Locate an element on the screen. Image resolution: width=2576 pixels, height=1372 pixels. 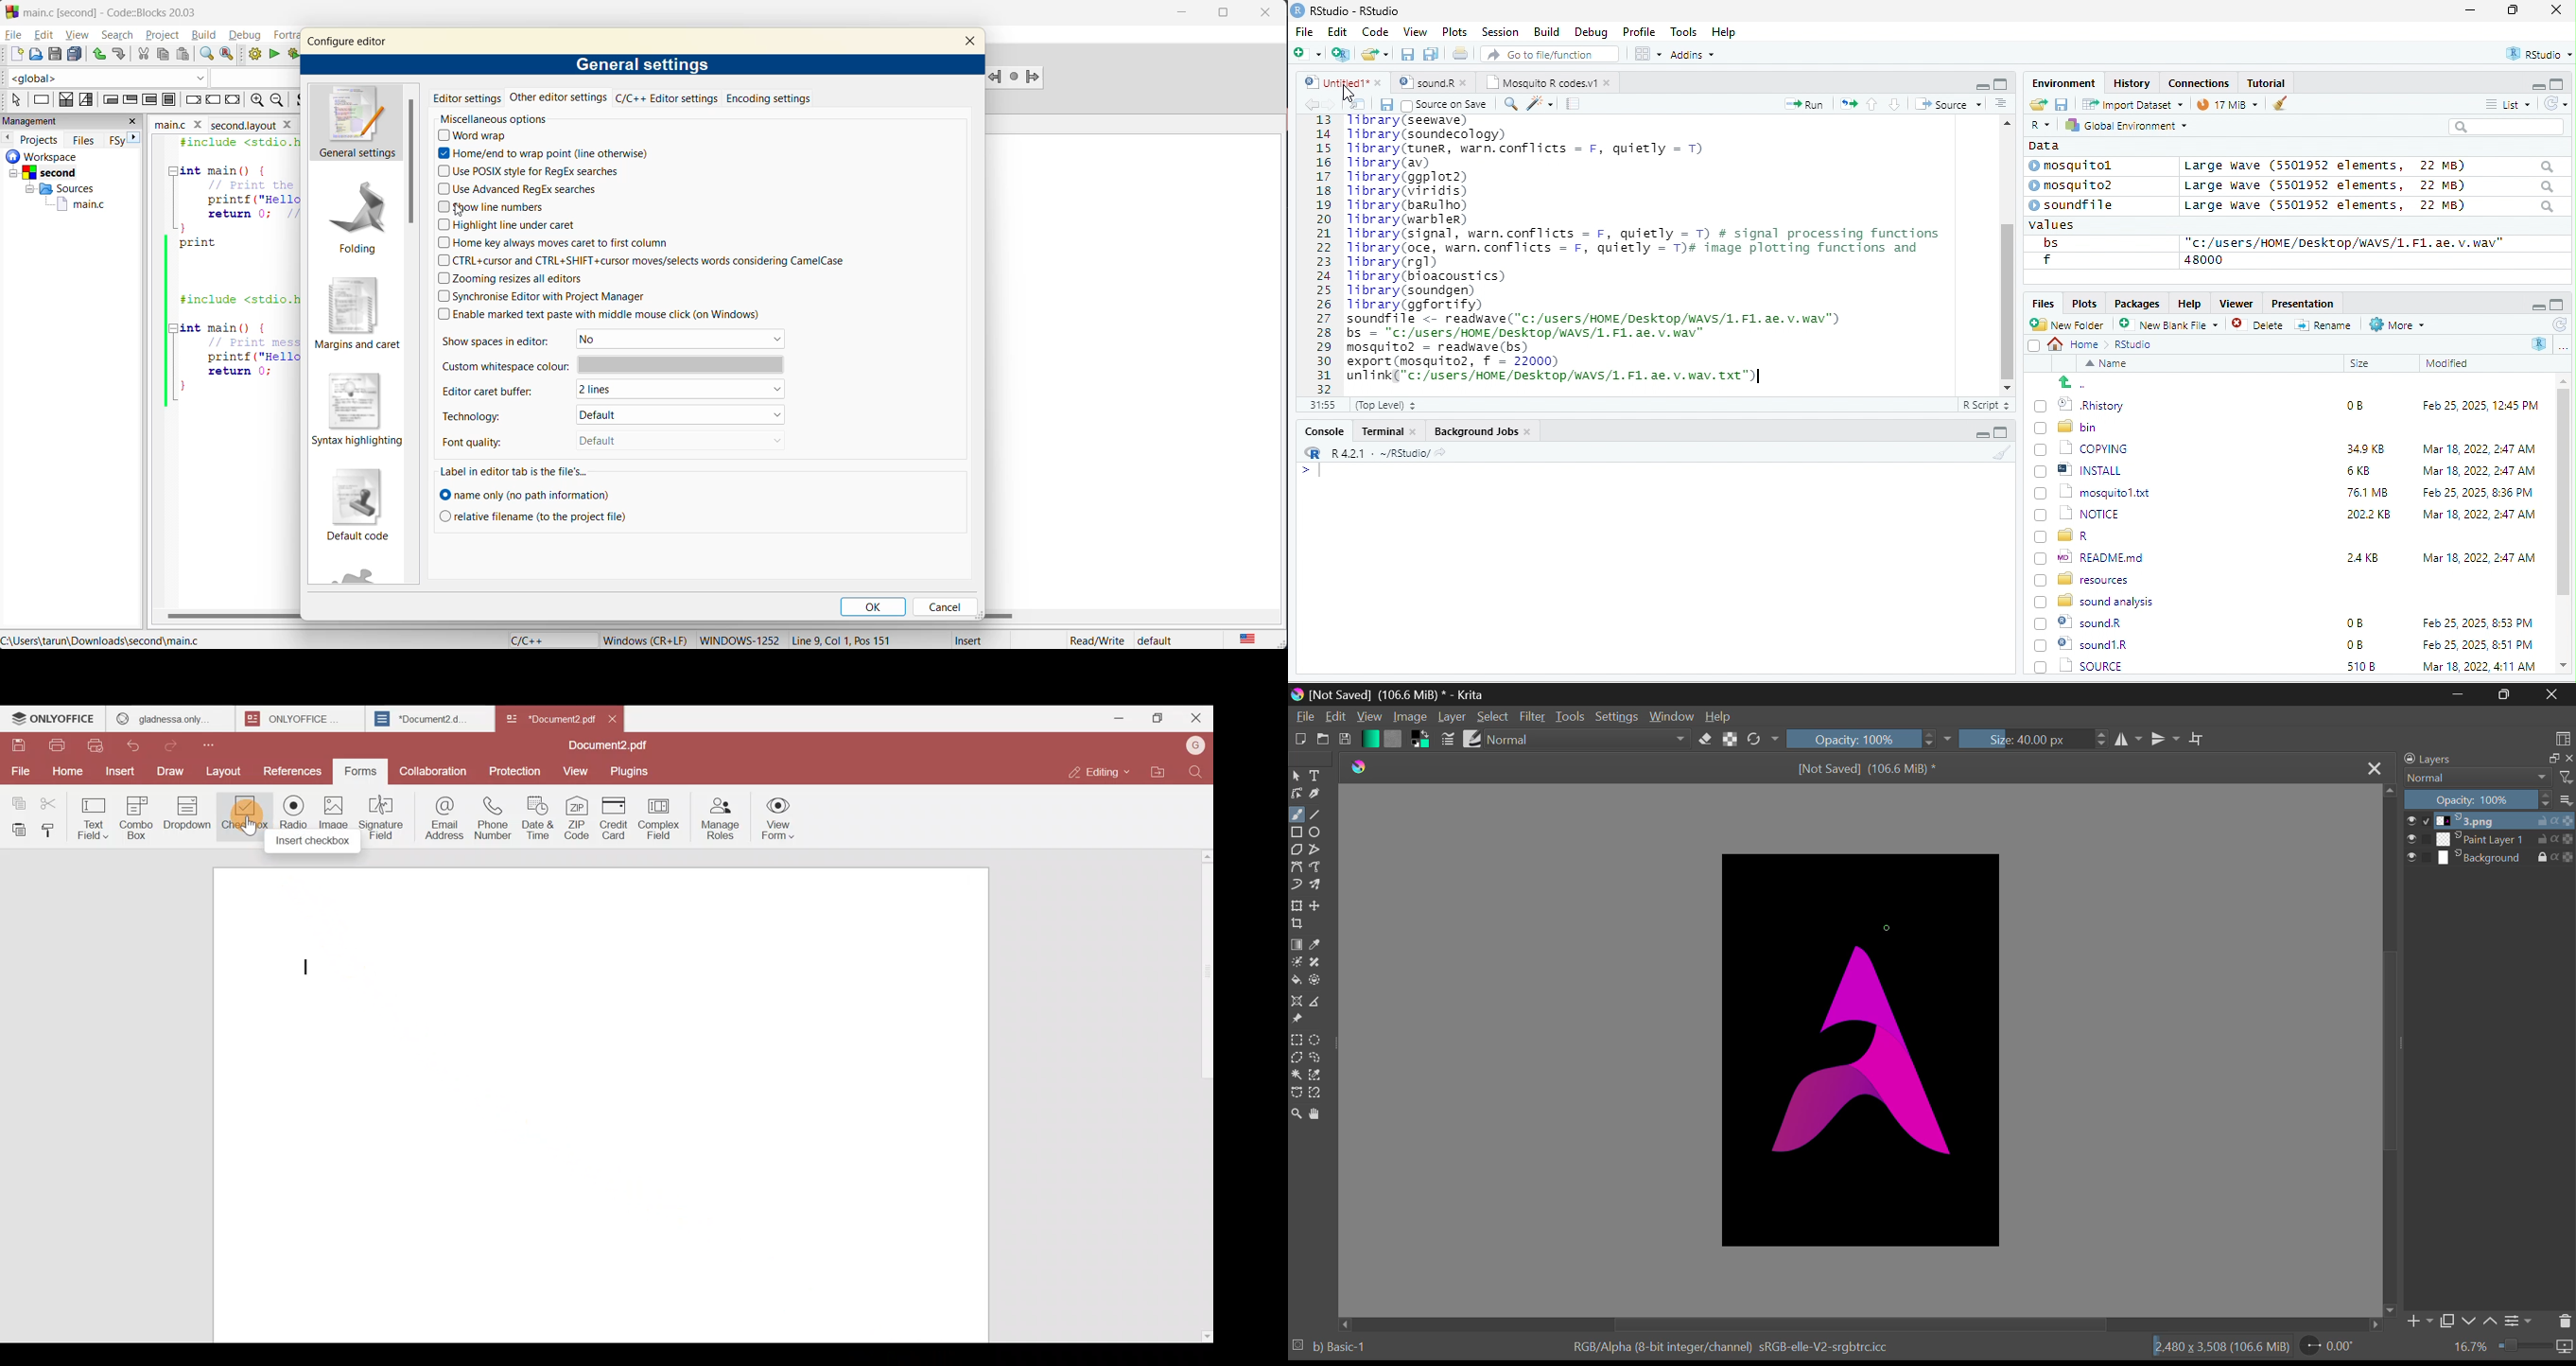
line number is located at coordinates (1326, 254).